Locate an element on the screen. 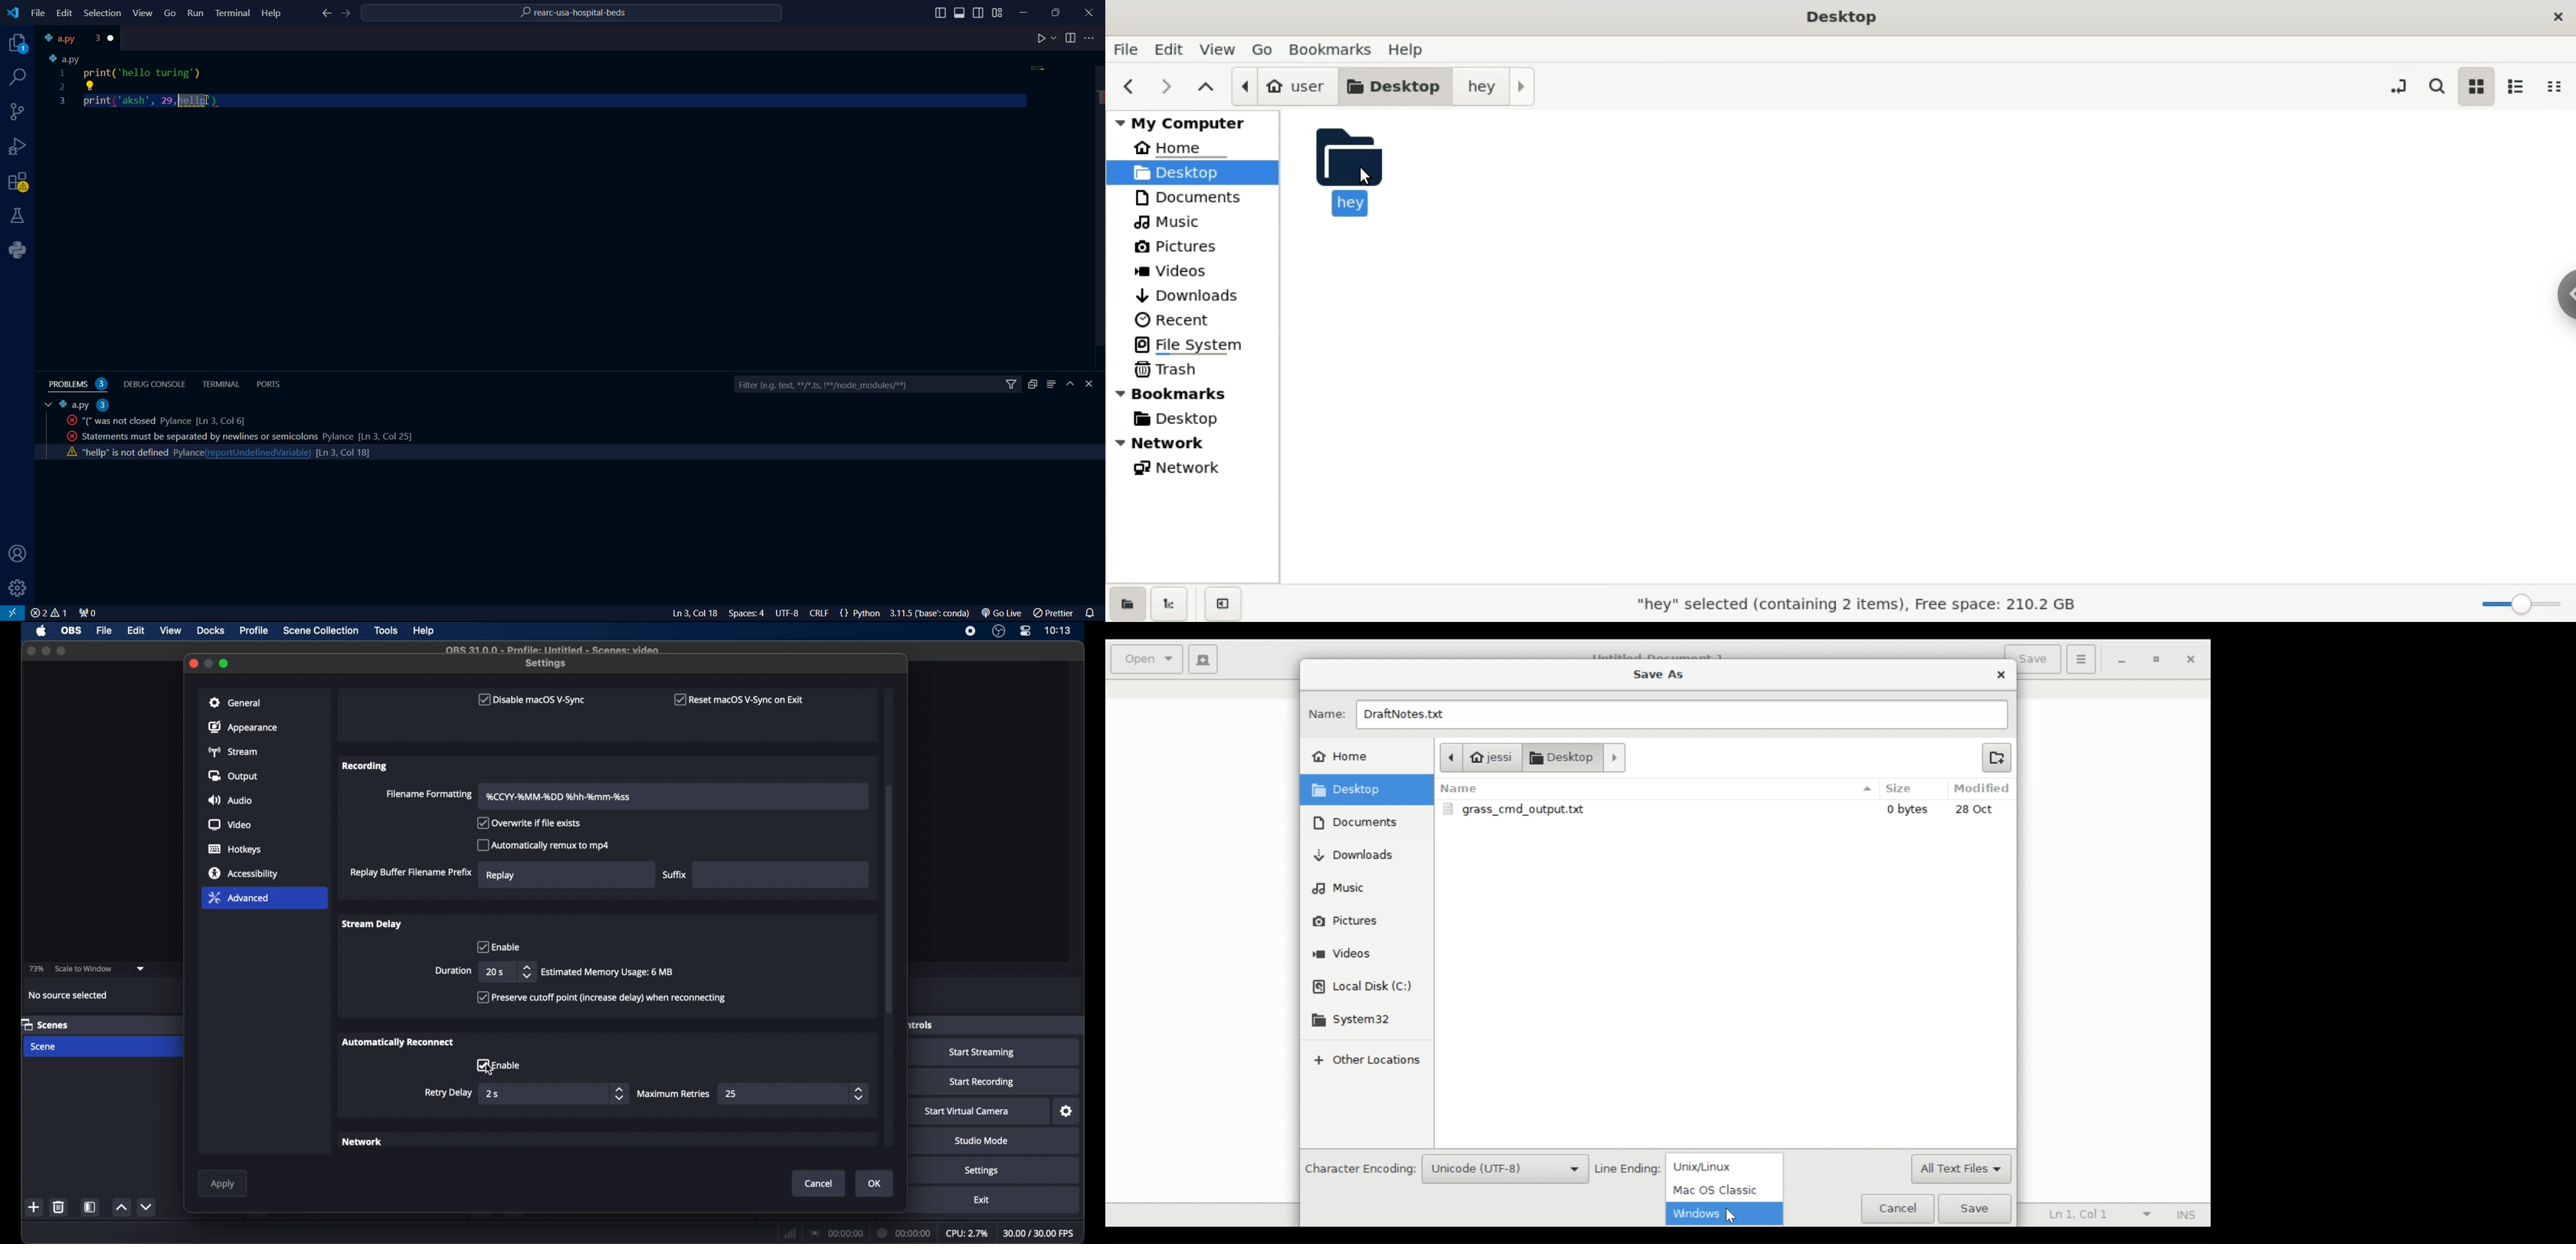 Image resolution: width=2576 pixels, height=1260 pixels. control center is located at coordinates (1025, 631).